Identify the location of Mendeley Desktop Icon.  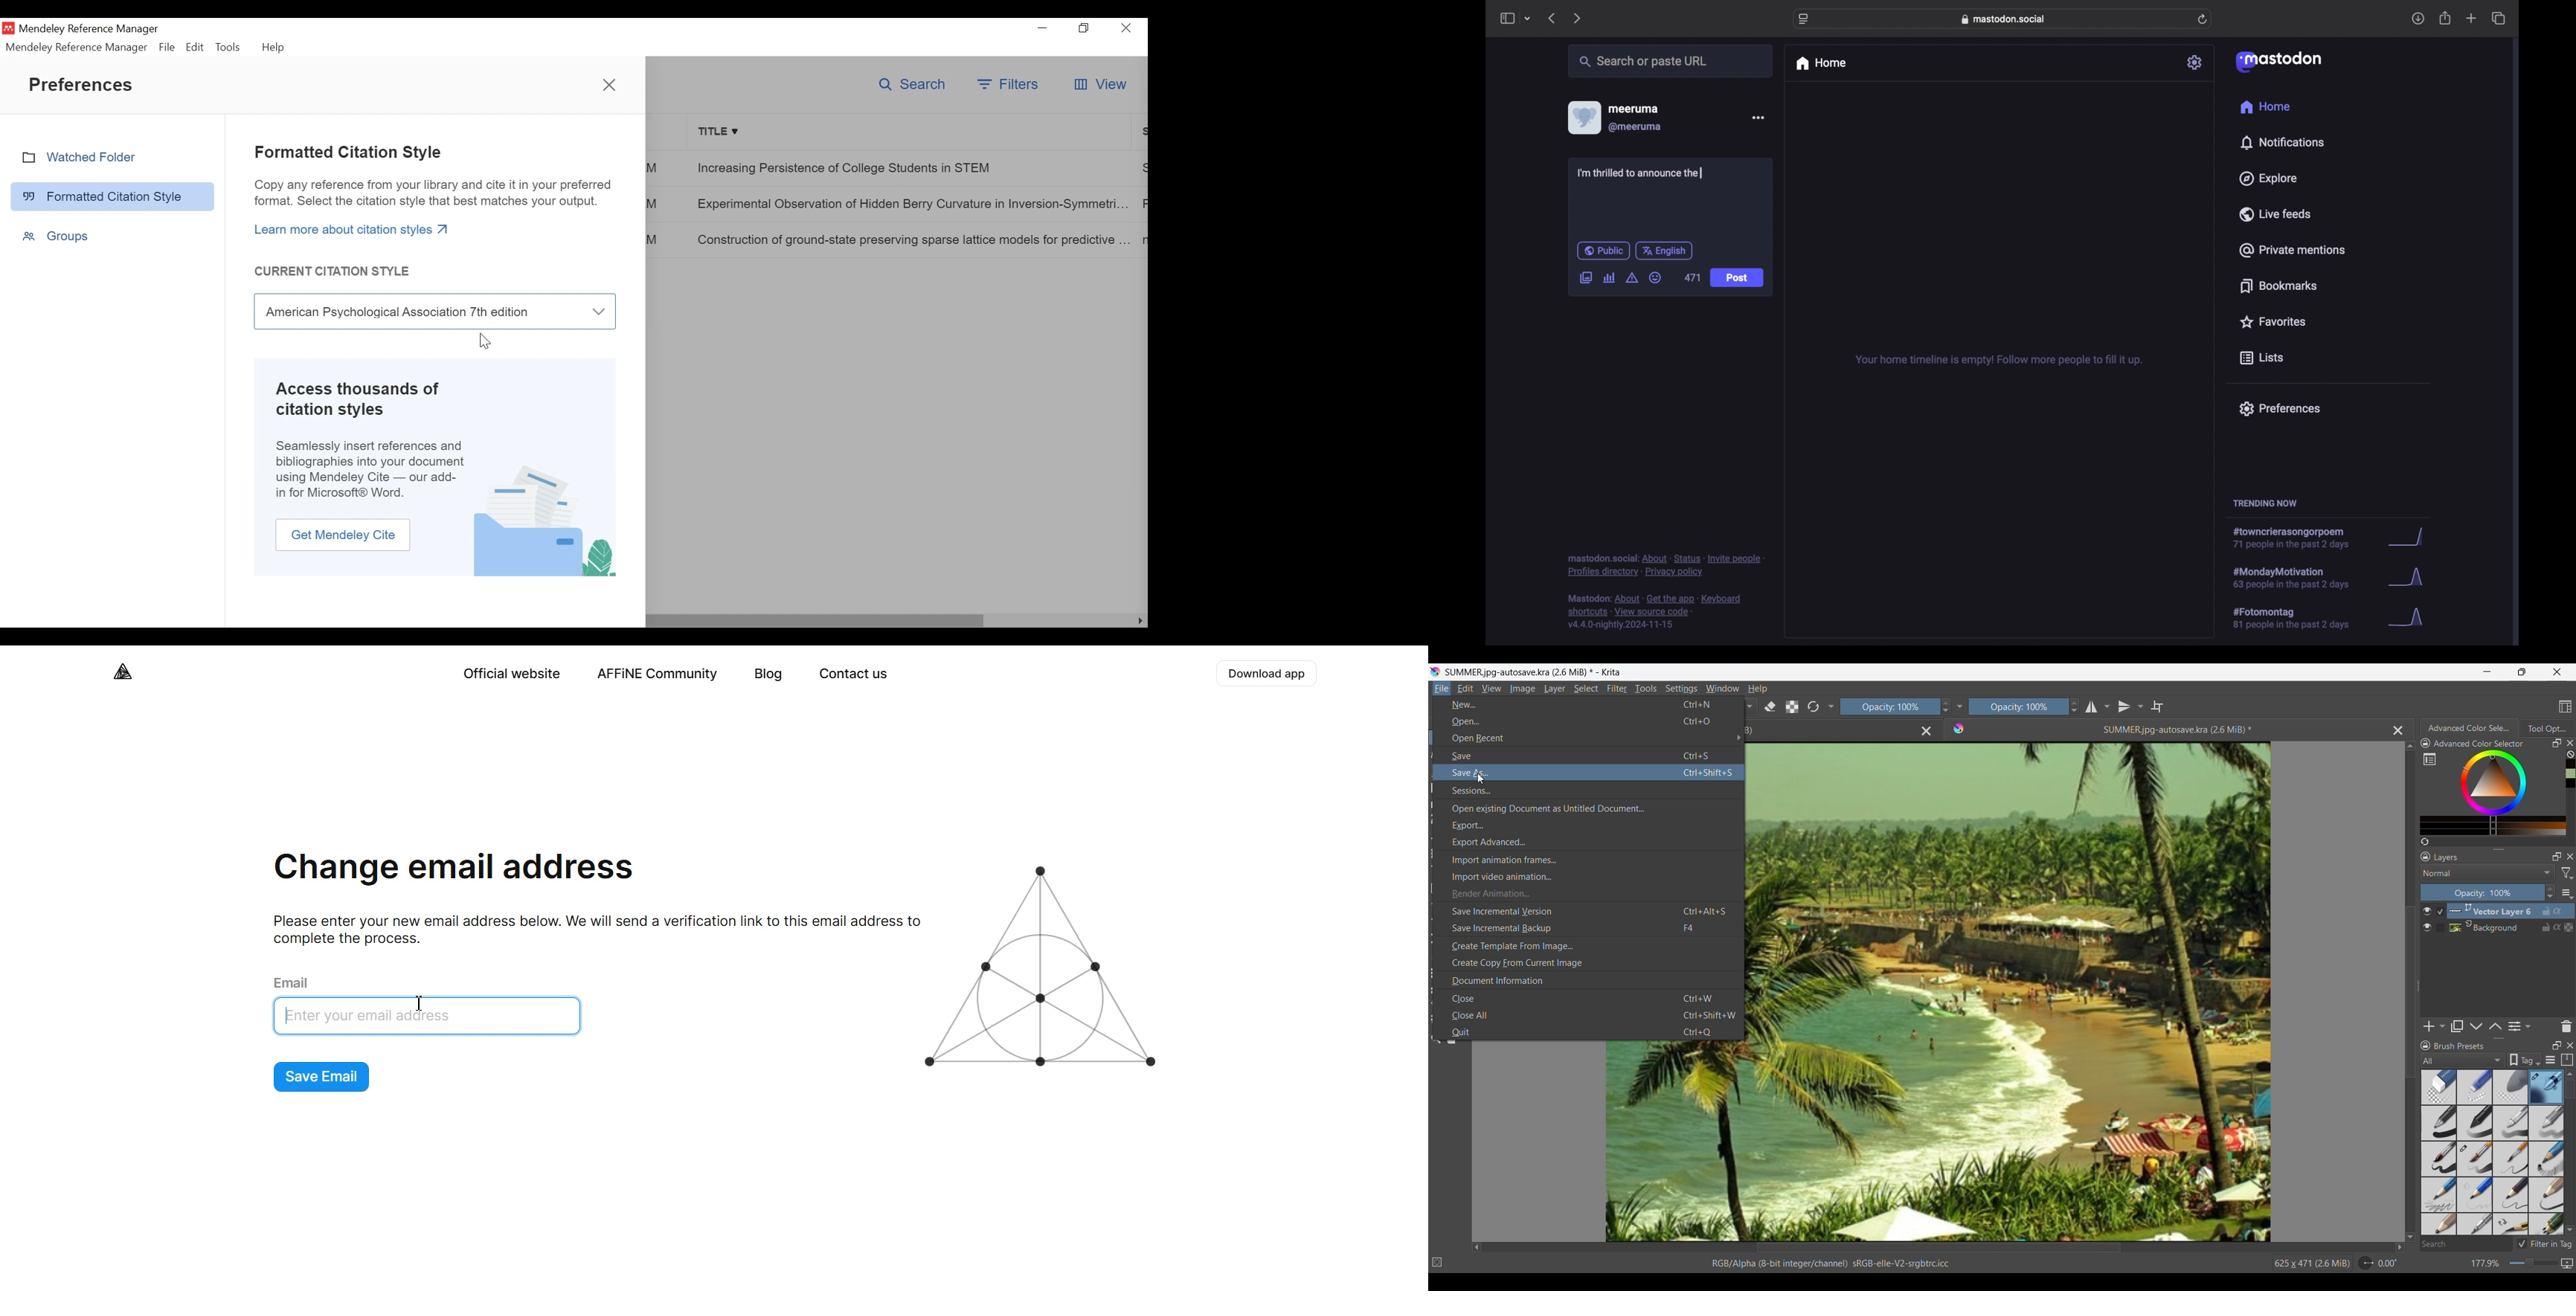
(8, 28).